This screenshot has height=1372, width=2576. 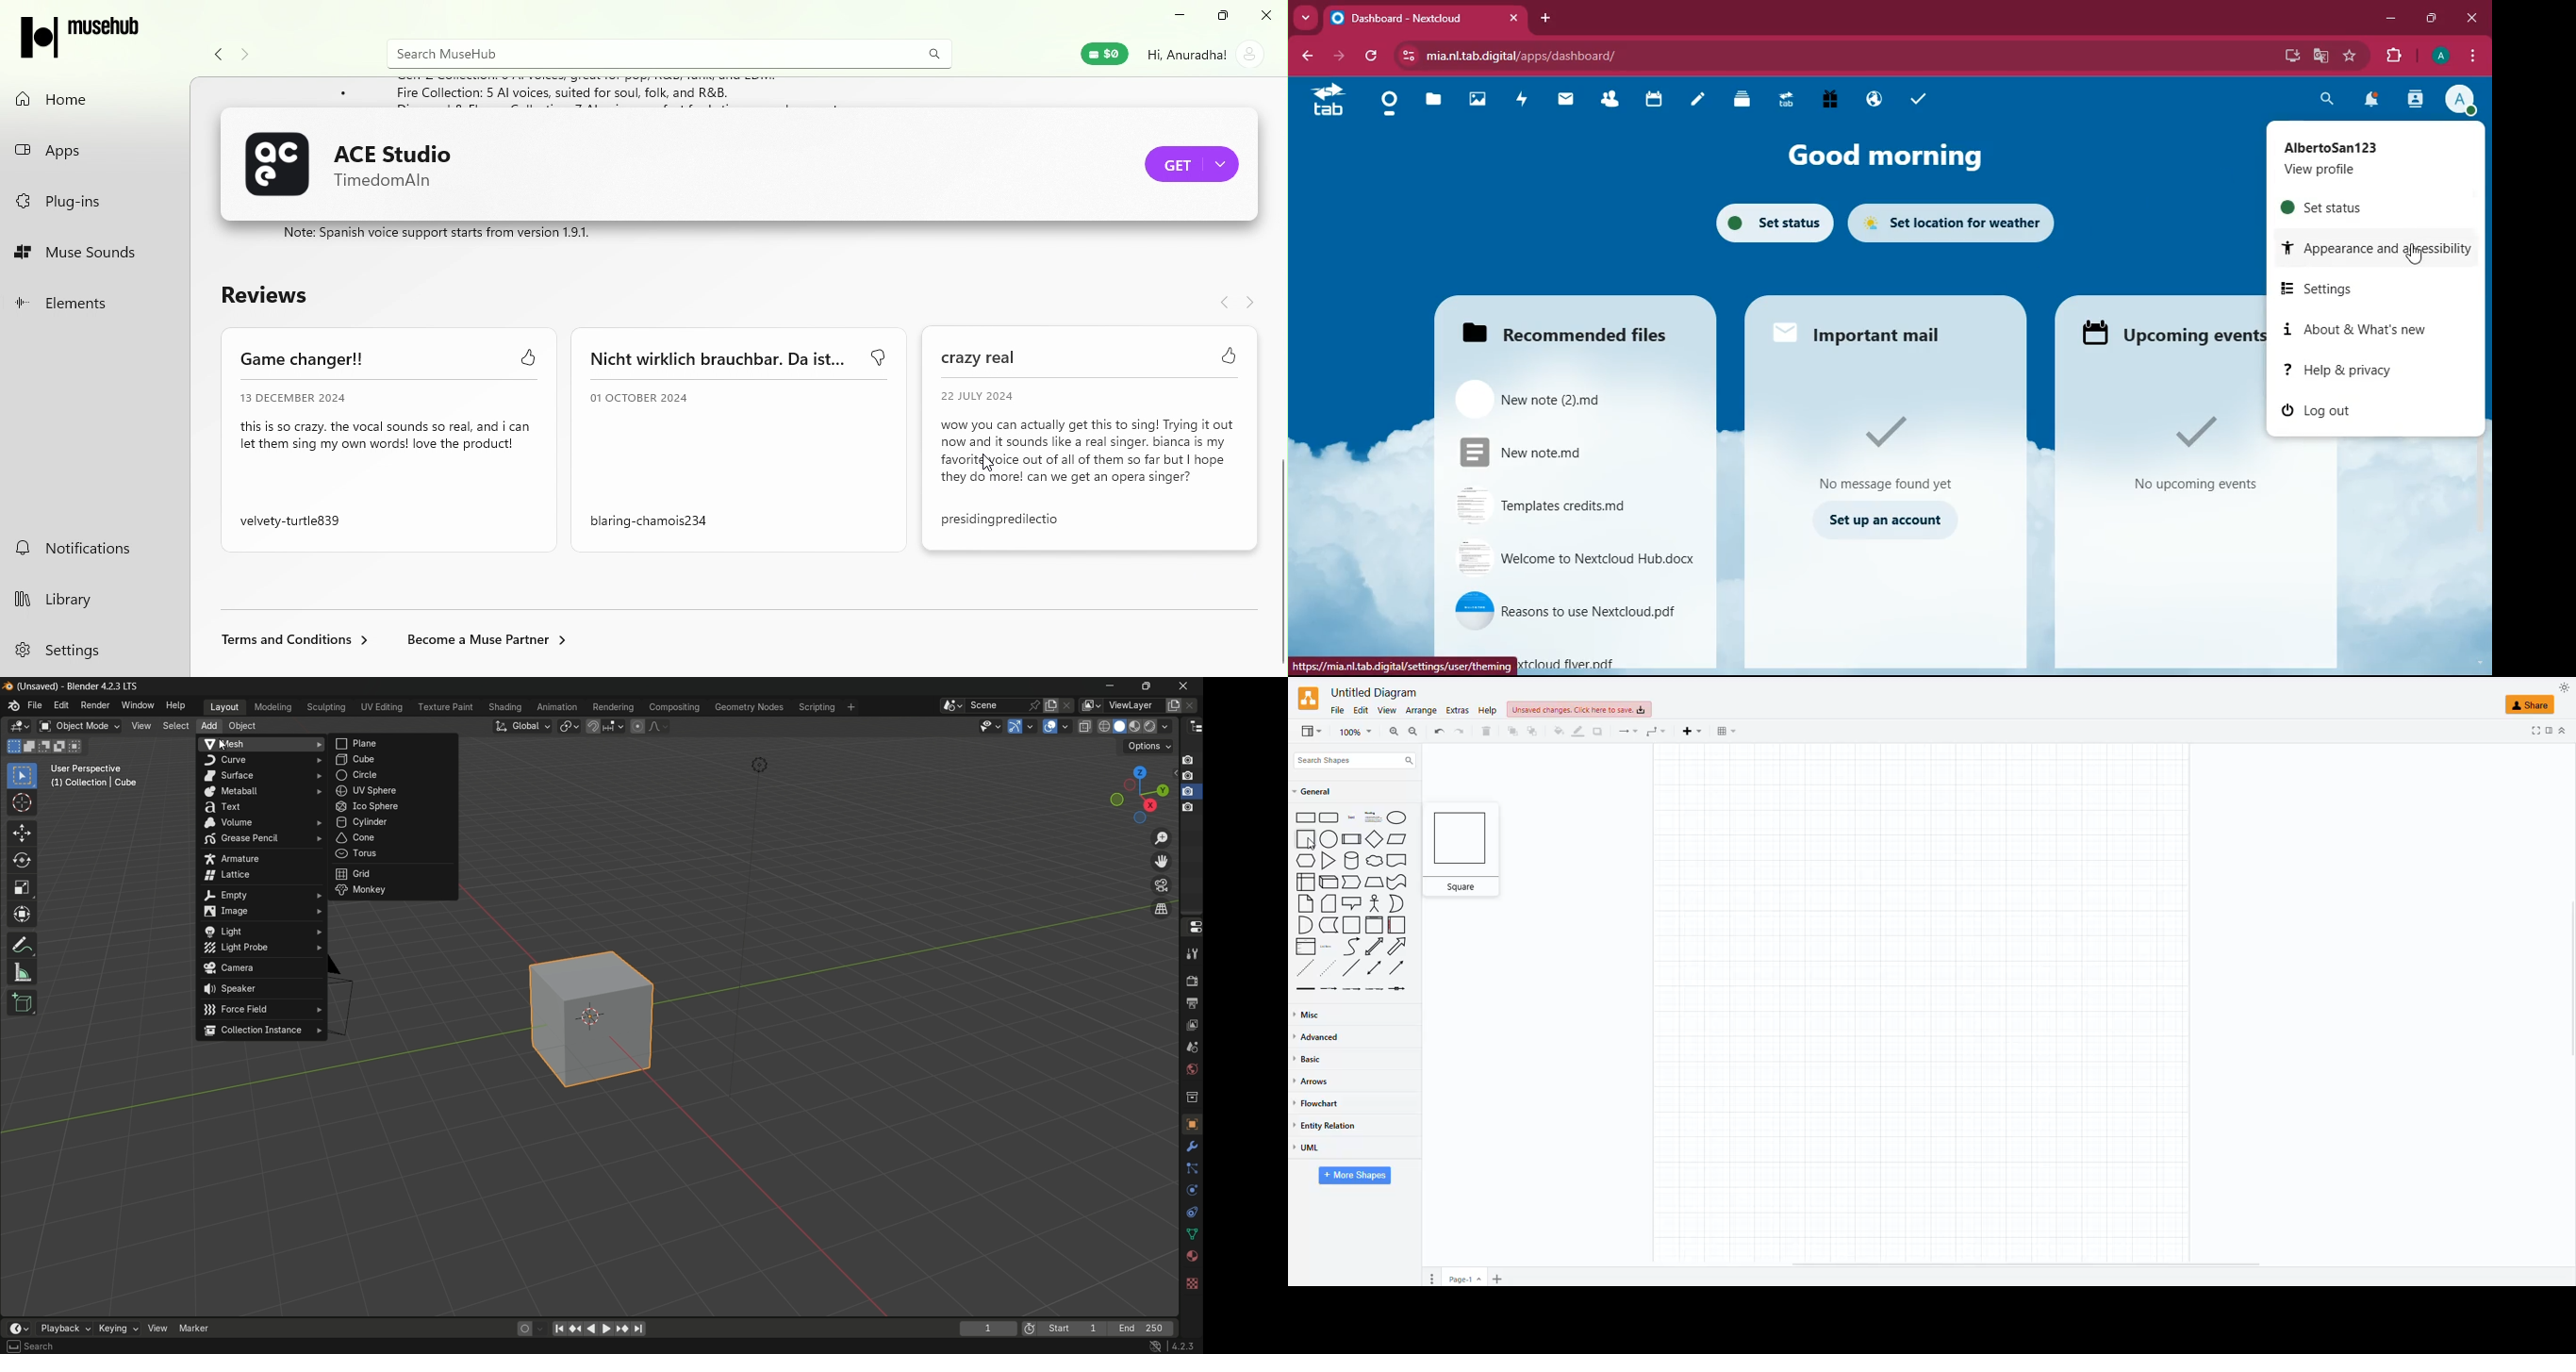 I want to click on preset viewpoint, so click(x=1139, y=795).